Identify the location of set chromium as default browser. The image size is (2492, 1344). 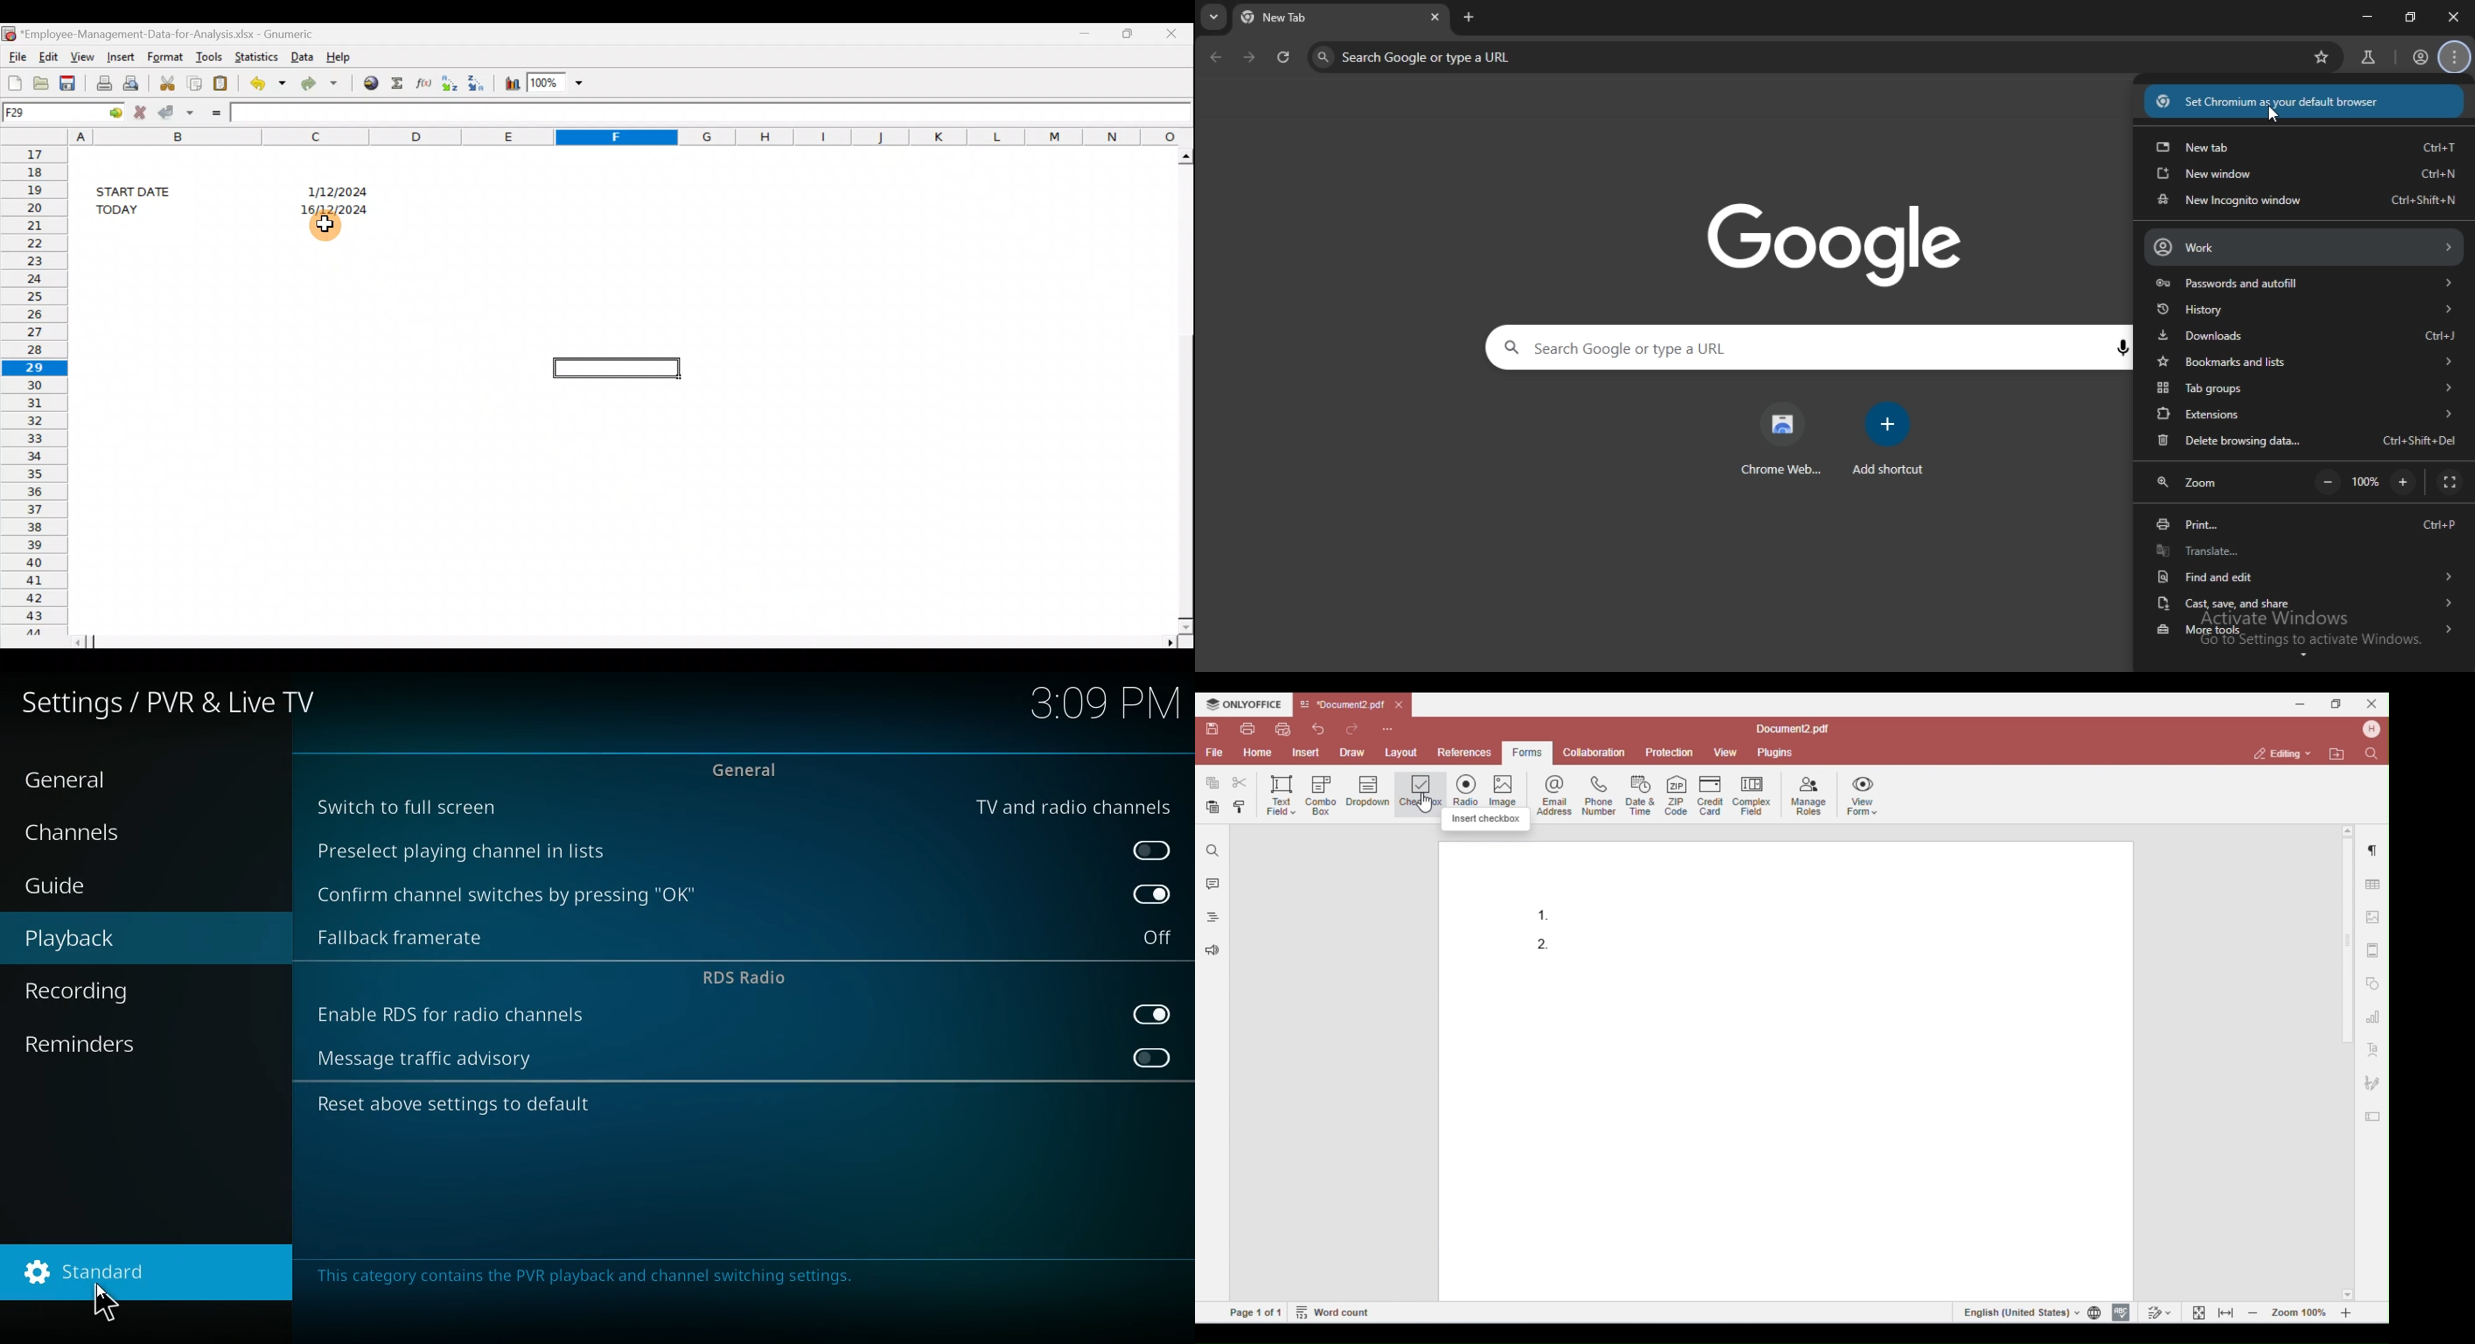
(2305, 101).